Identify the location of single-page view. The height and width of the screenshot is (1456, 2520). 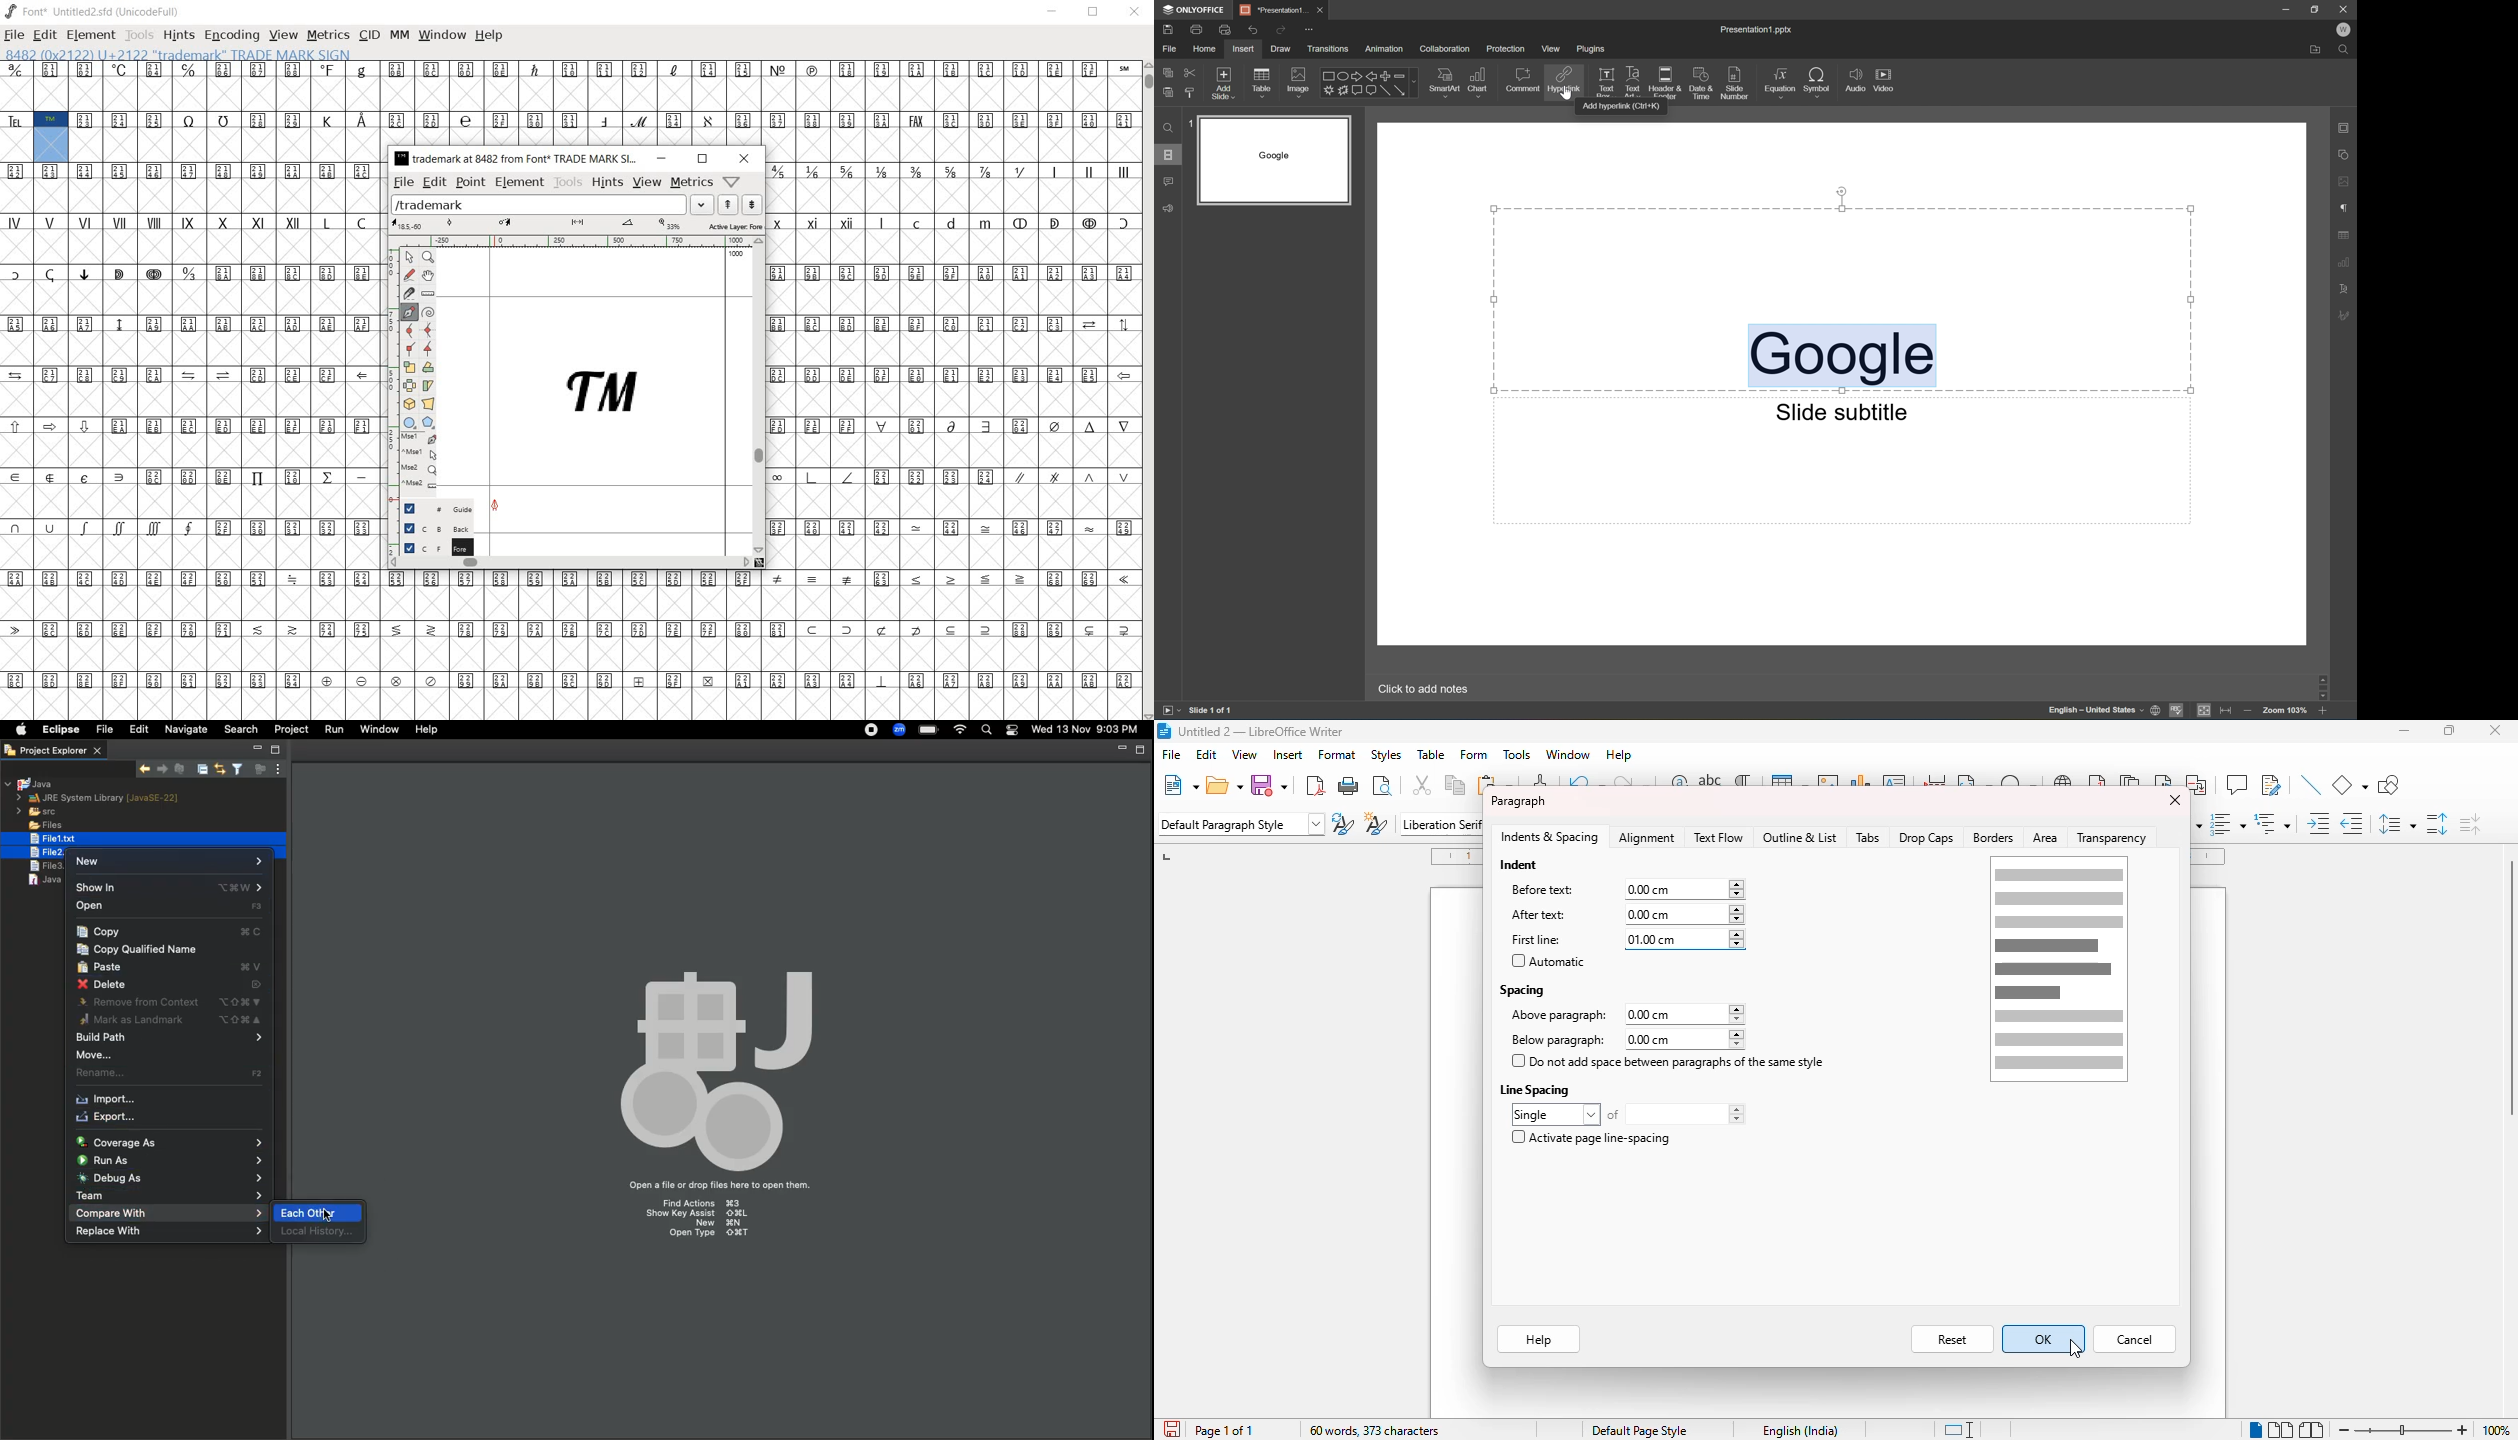
(2255, 1430).